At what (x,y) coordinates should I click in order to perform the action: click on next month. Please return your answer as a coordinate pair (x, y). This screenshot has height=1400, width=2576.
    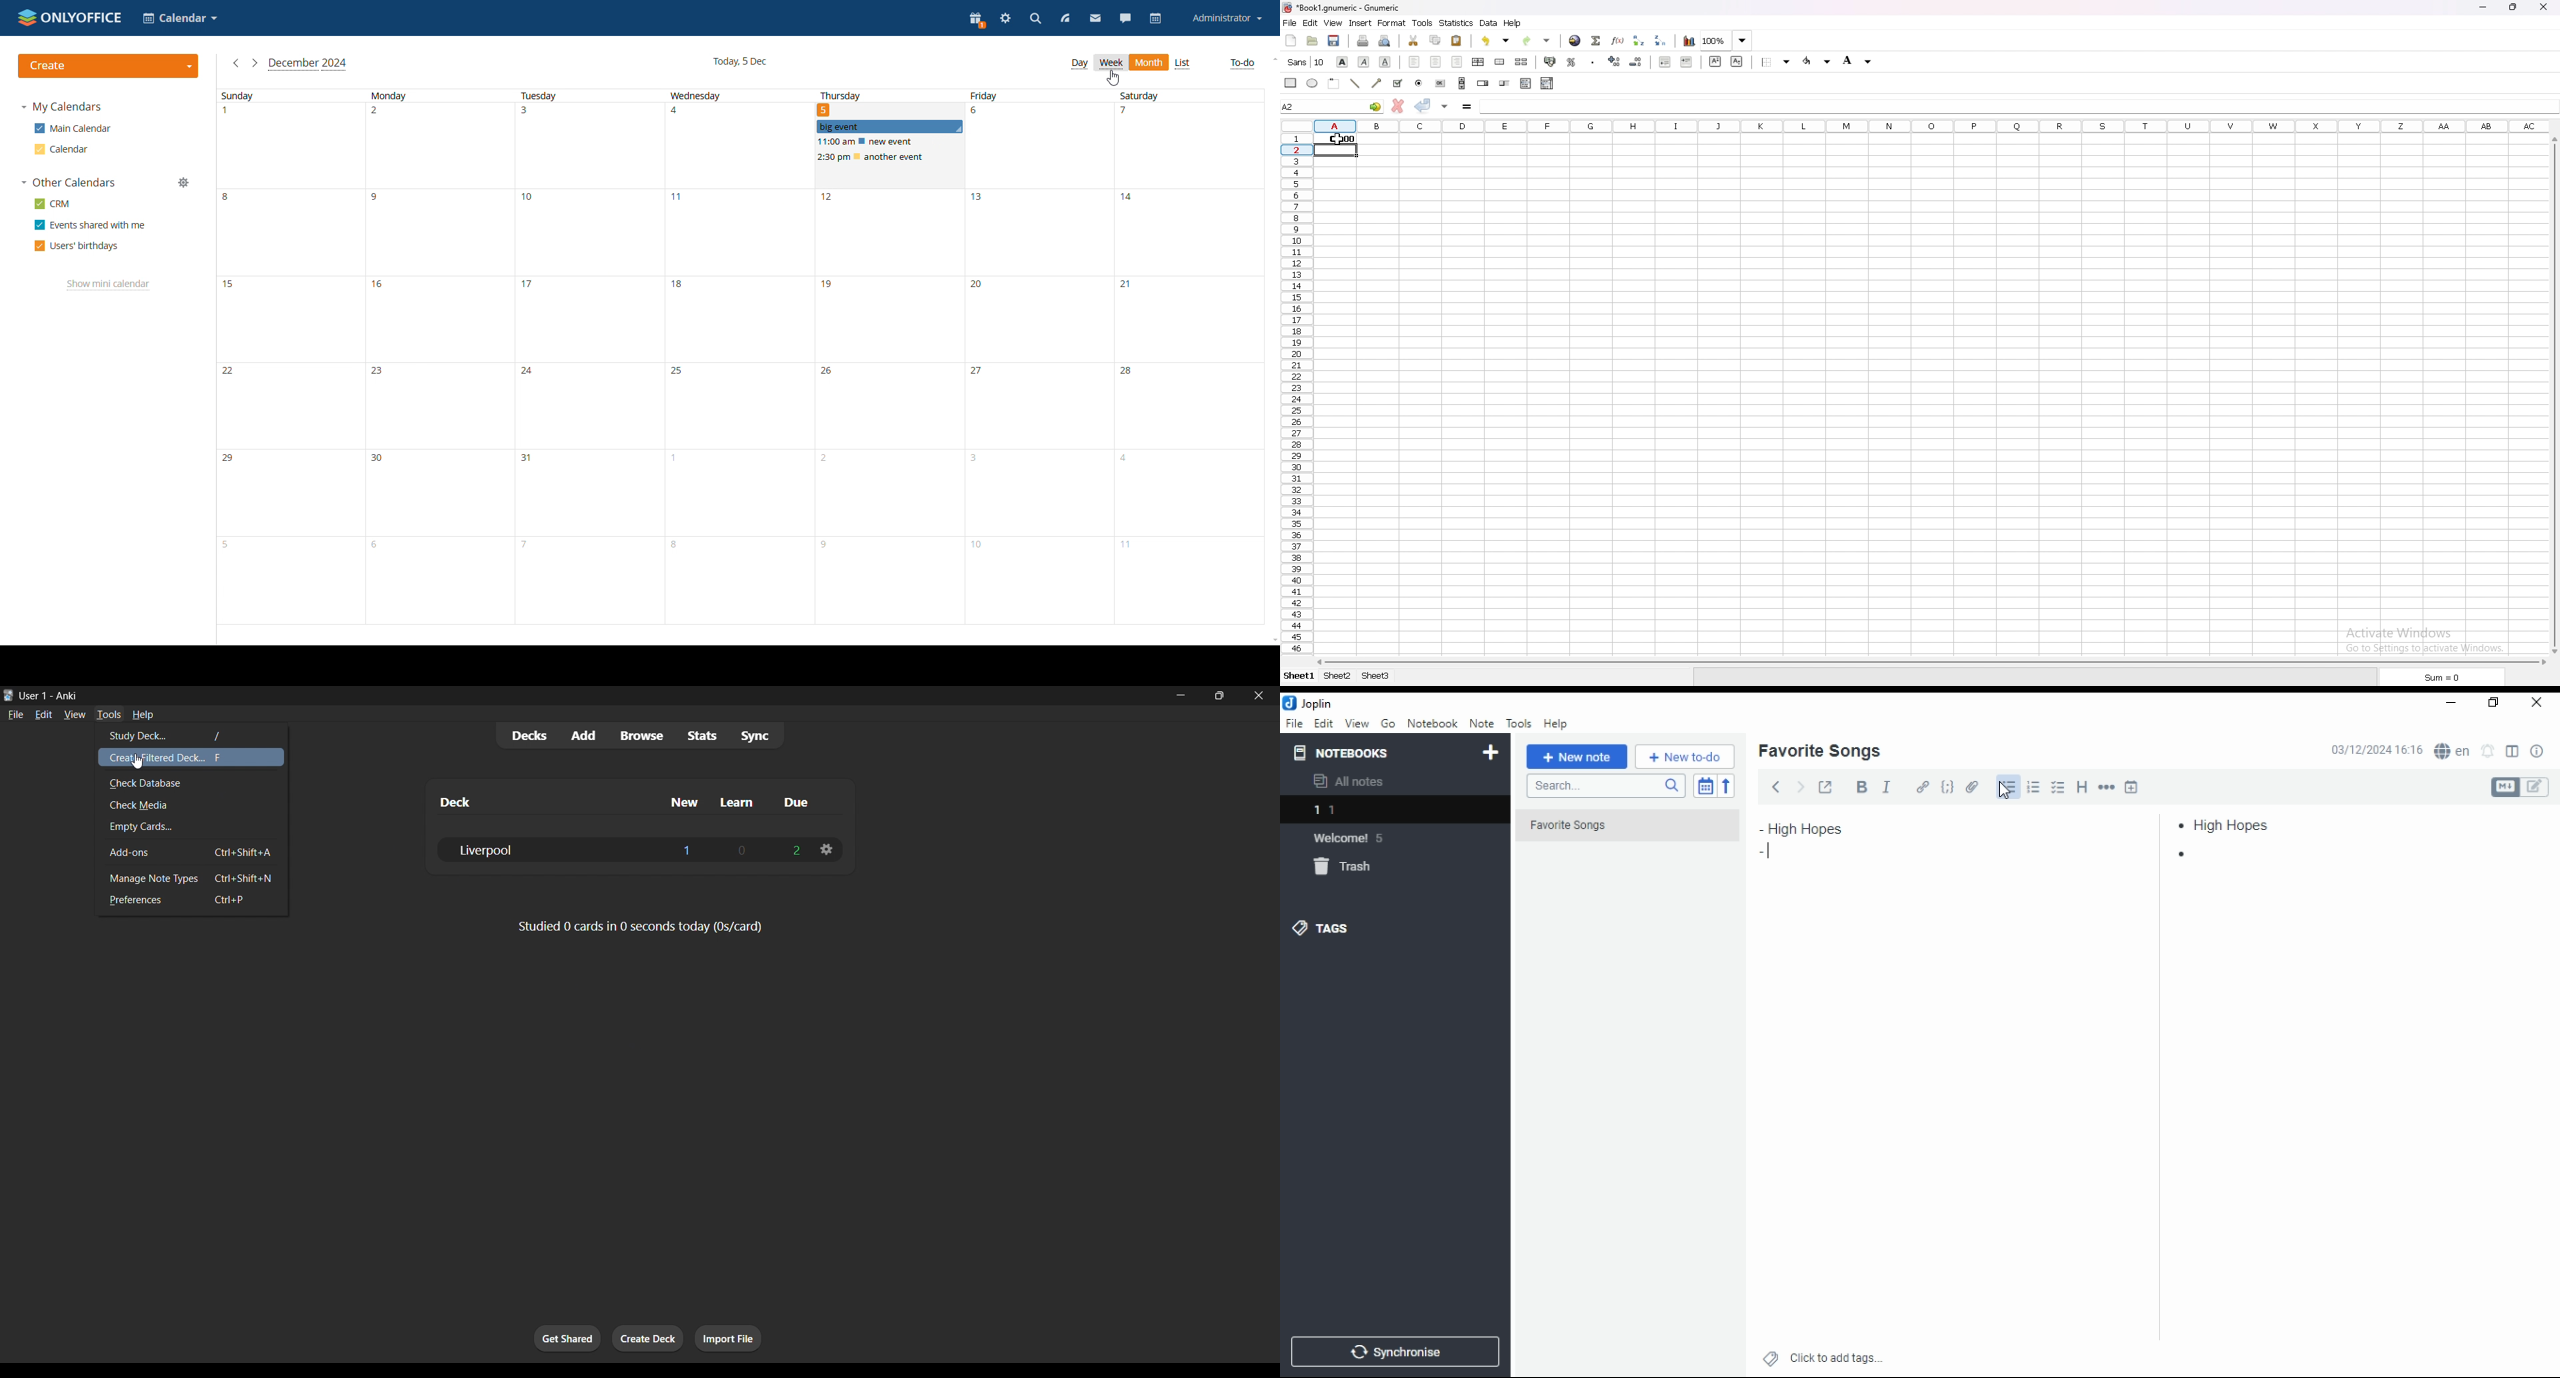
    Looking at the image, I should click on (255, 63).